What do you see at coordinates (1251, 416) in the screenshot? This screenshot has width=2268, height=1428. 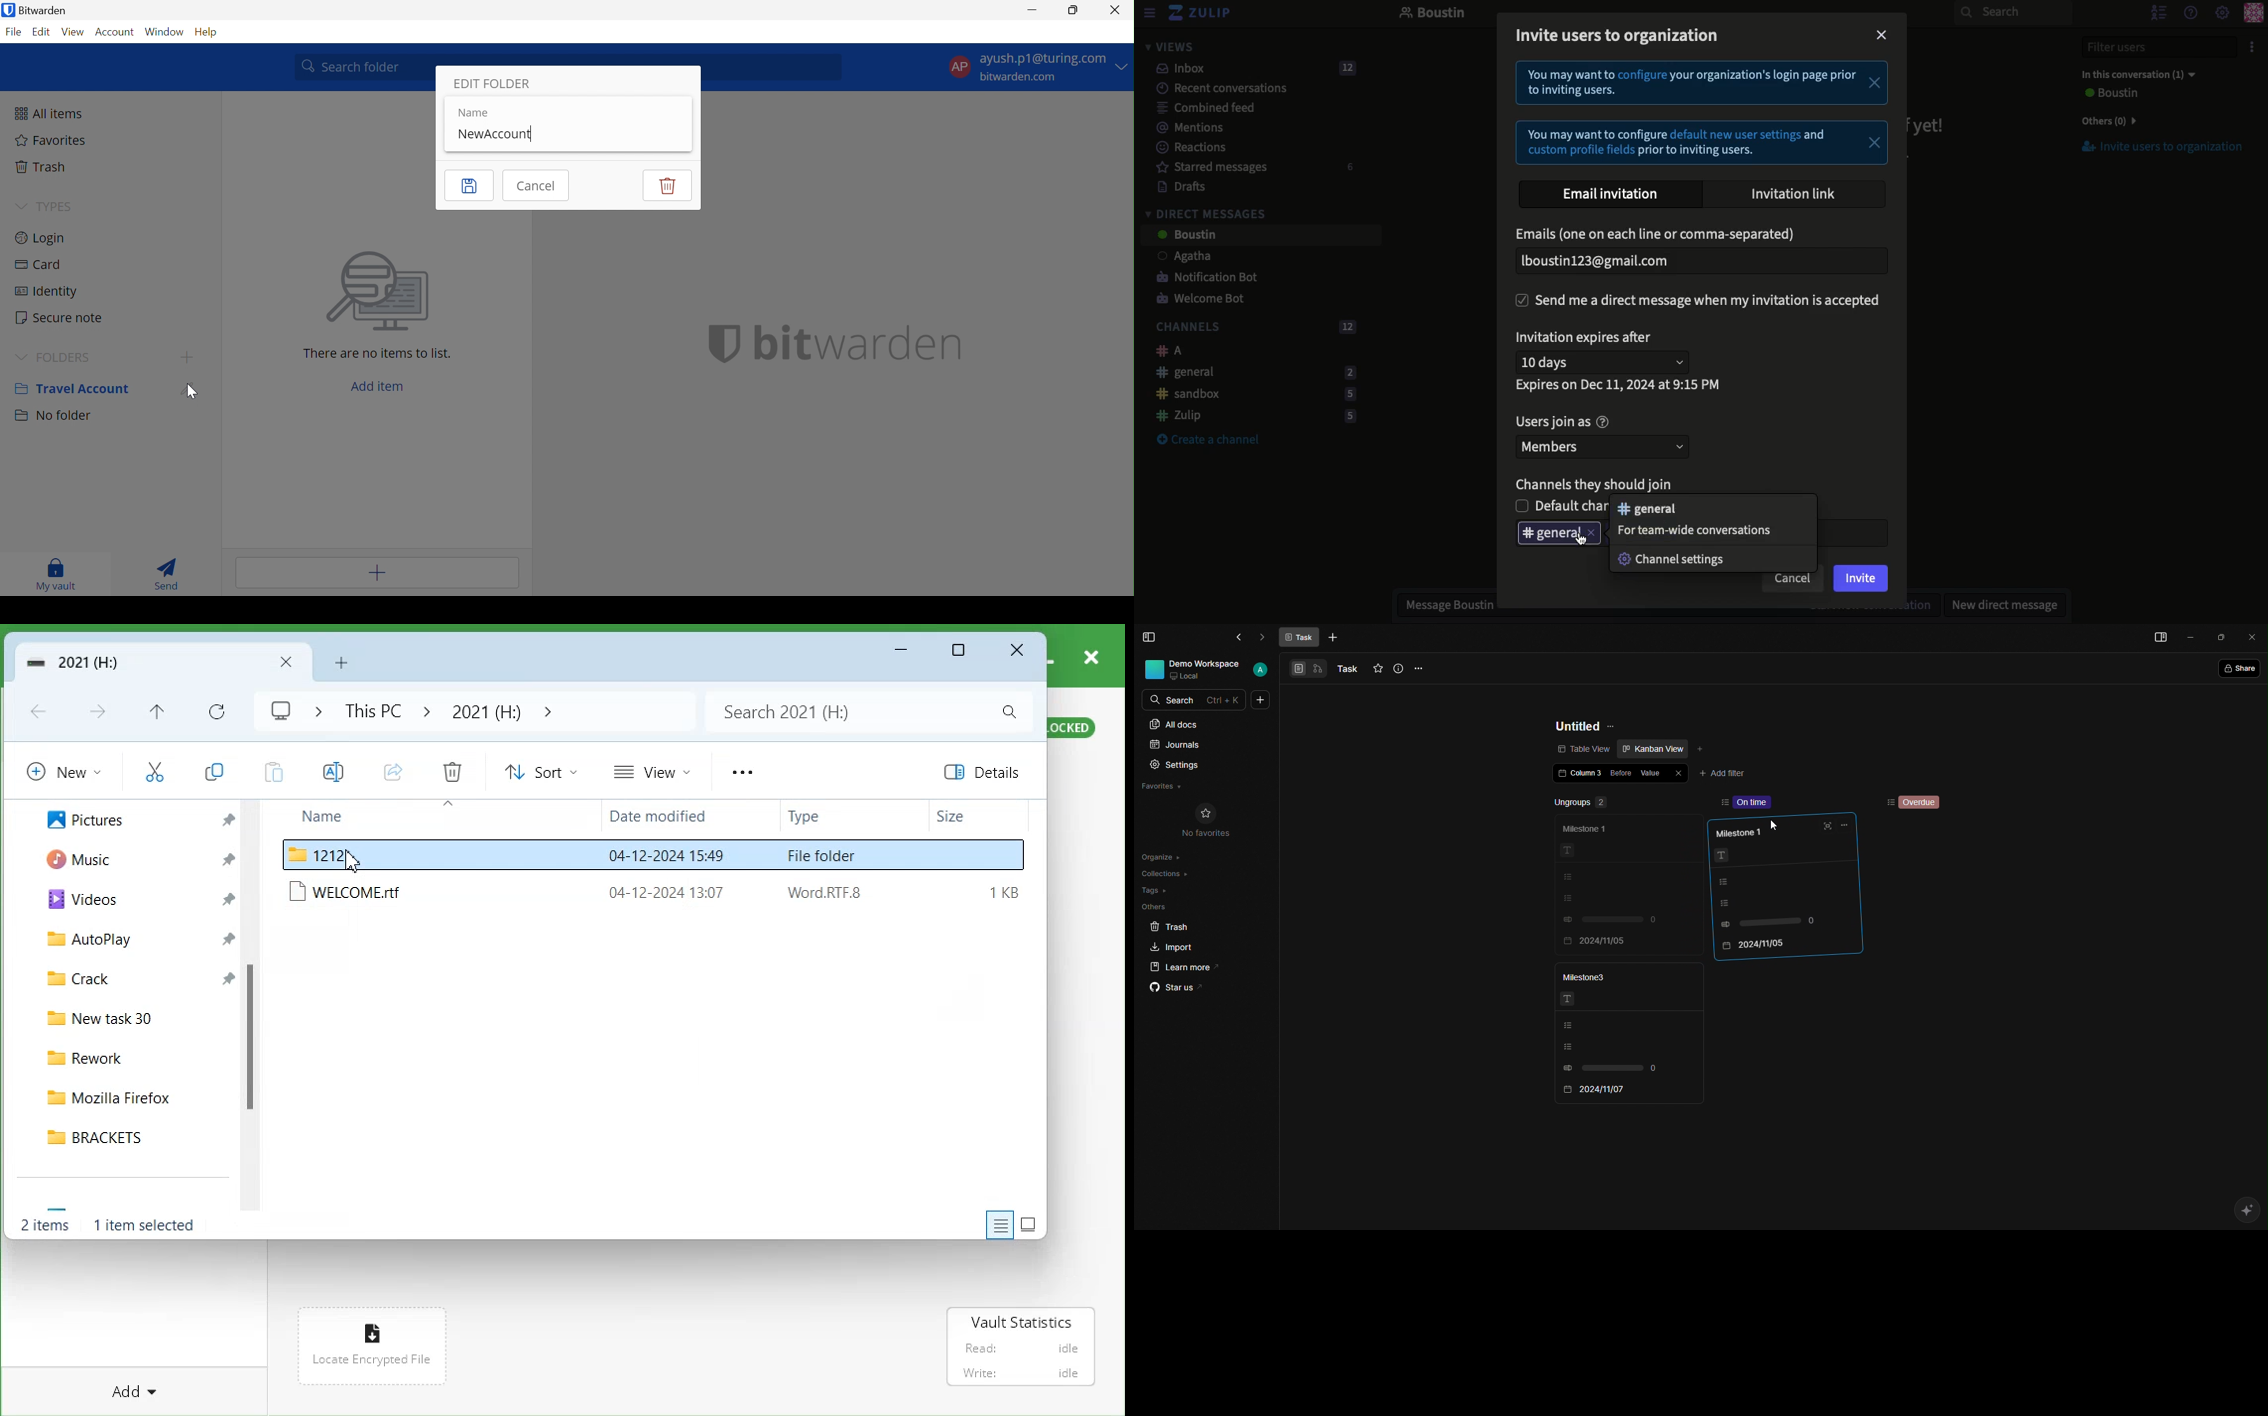 I see `Zulip` at bounding box center [1251, 416].